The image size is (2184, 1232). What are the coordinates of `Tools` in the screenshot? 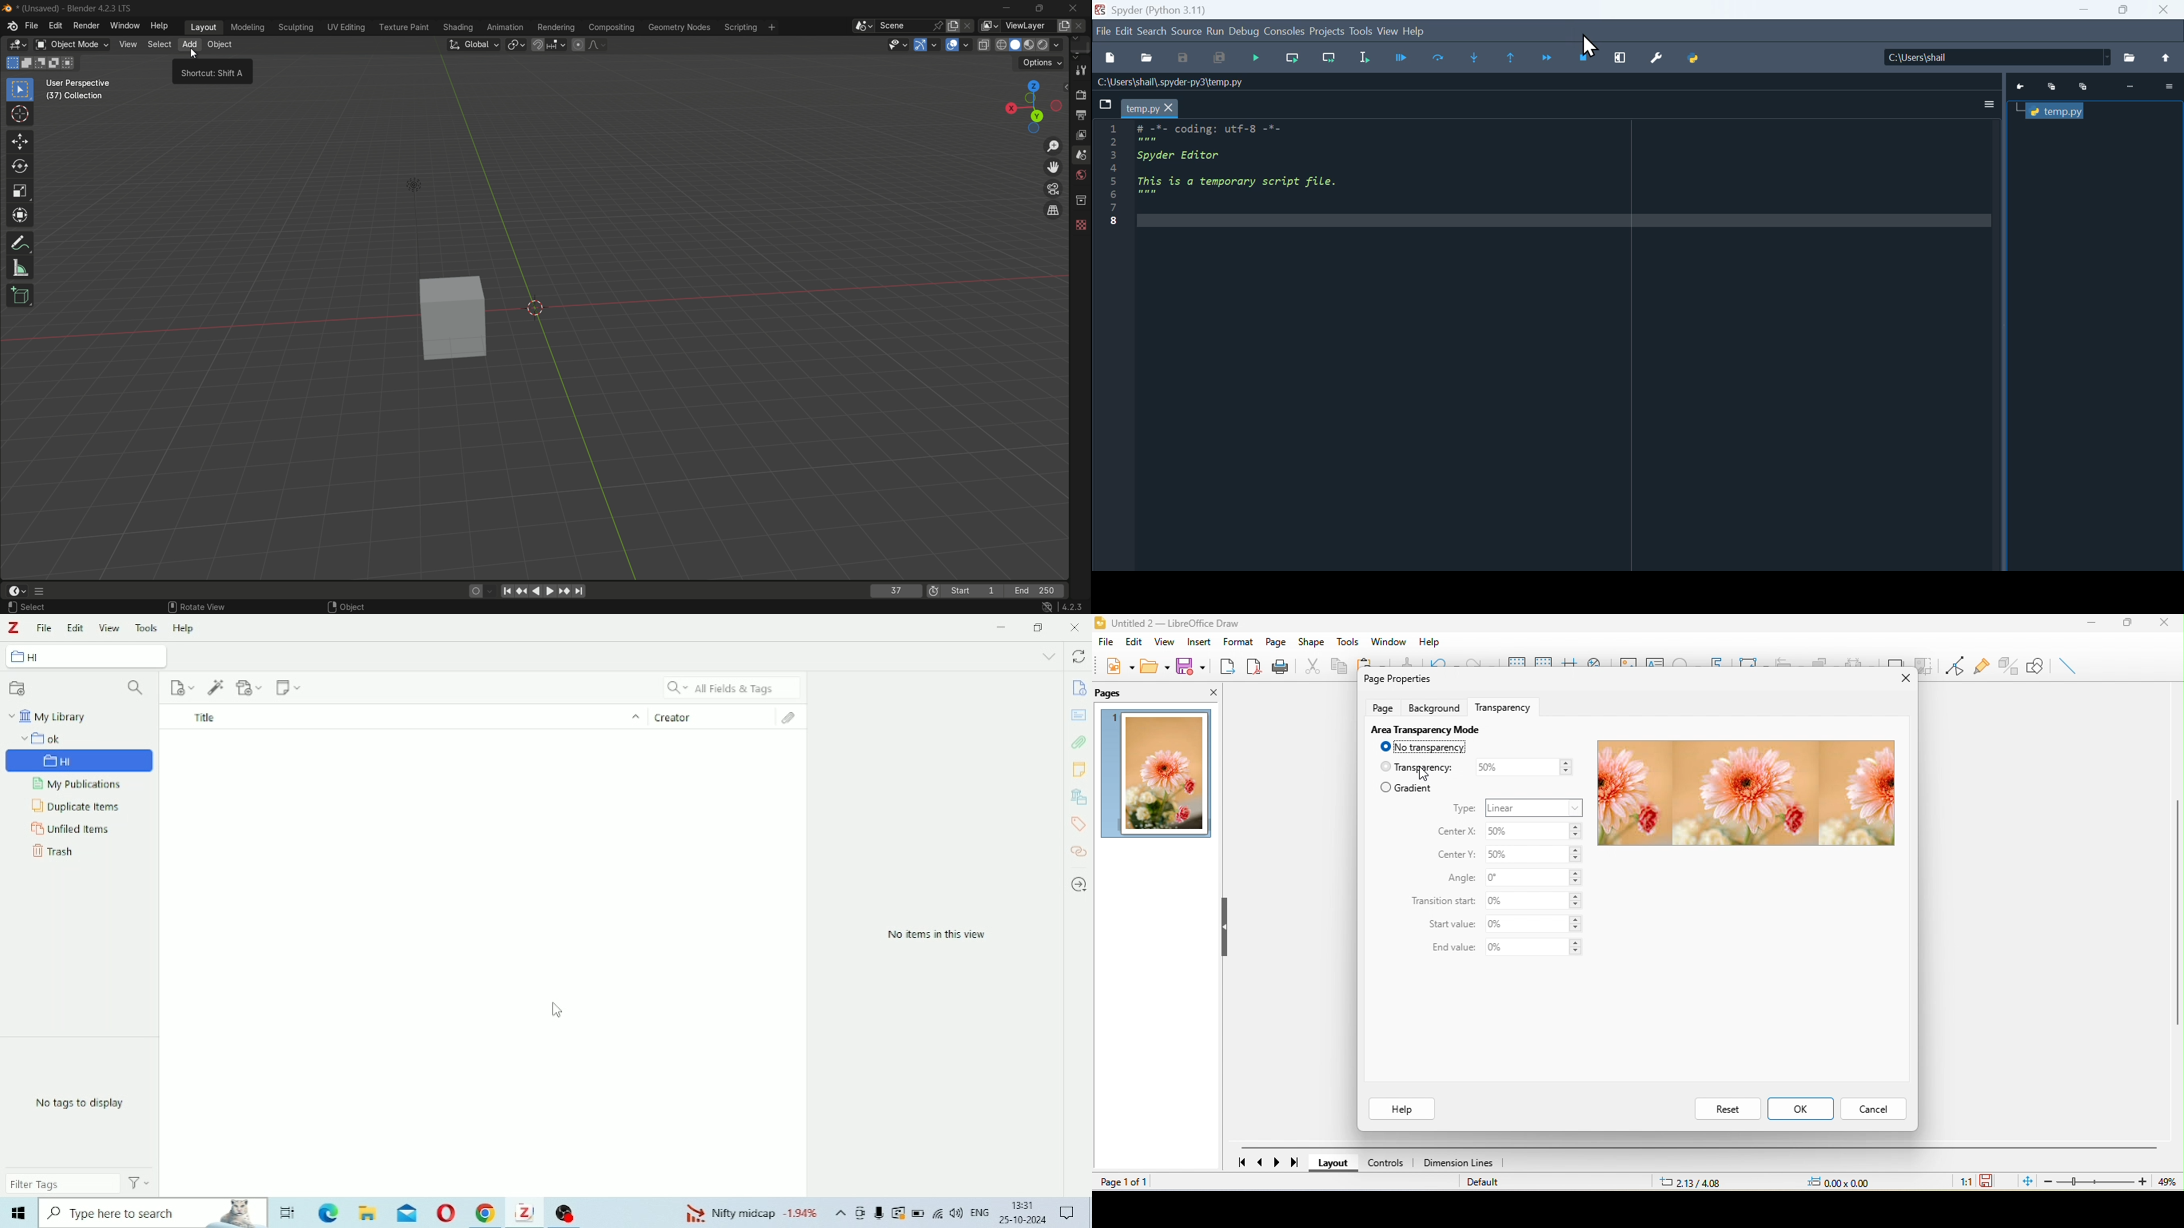 It's located at (147, 627).